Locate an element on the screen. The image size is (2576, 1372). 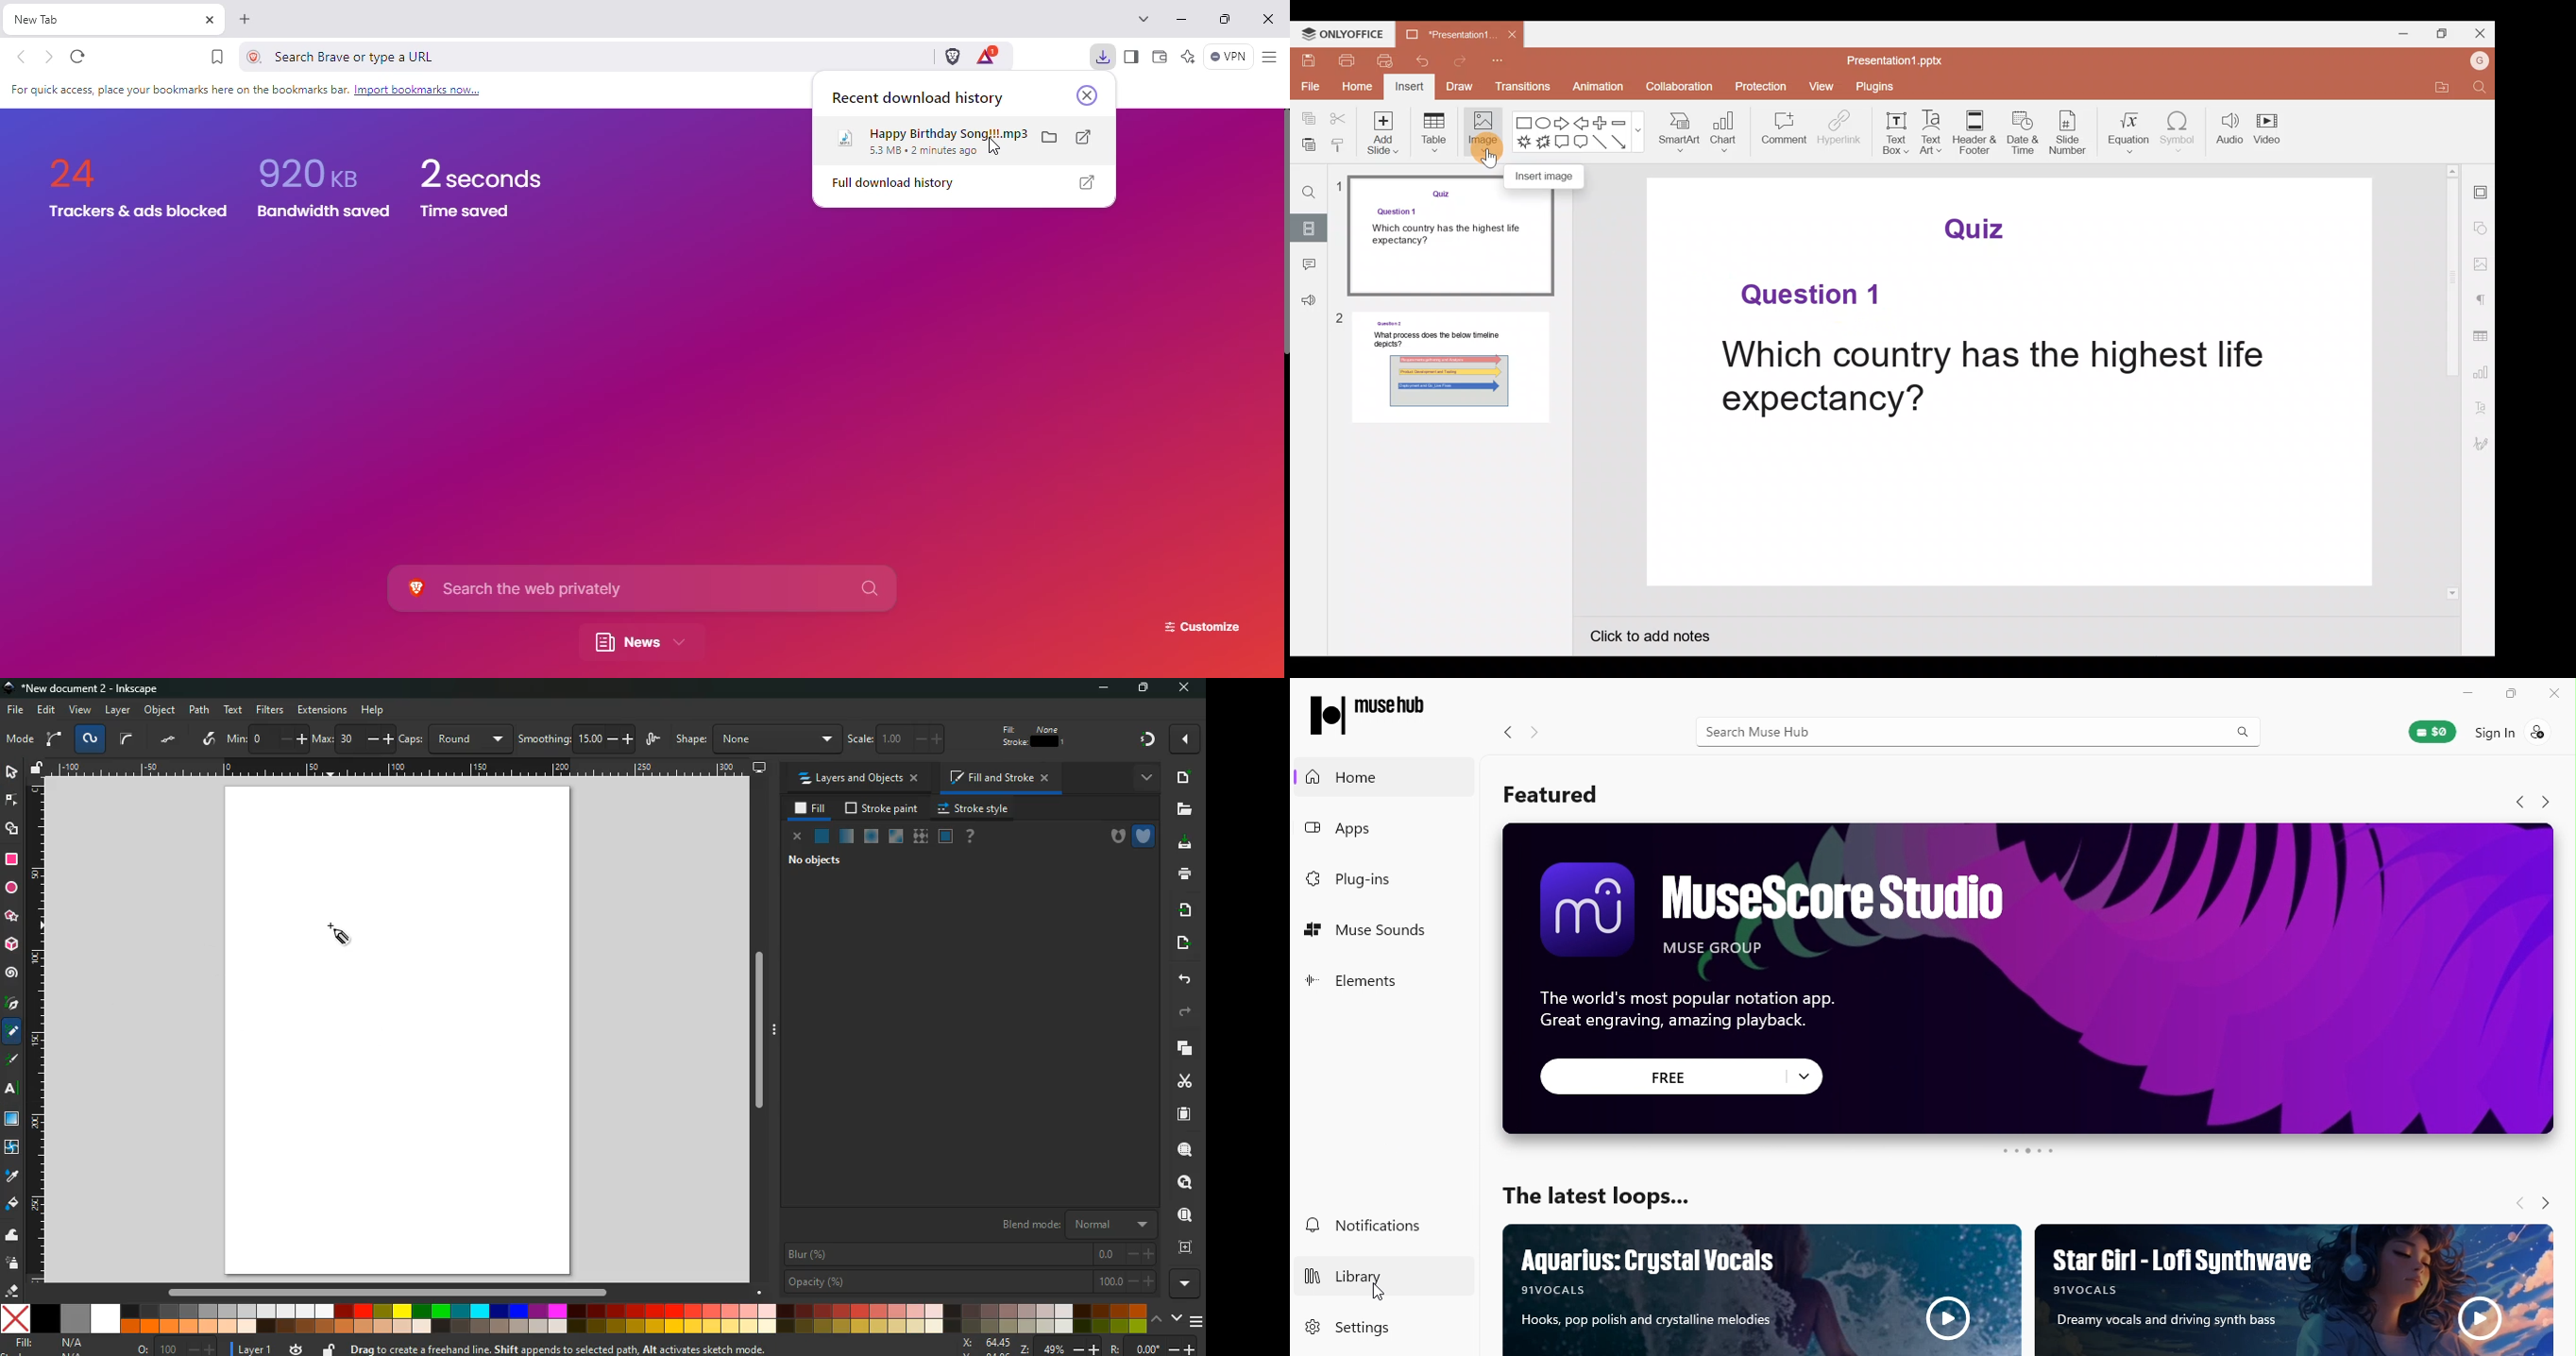
 is located at coordinates (759, 1037).